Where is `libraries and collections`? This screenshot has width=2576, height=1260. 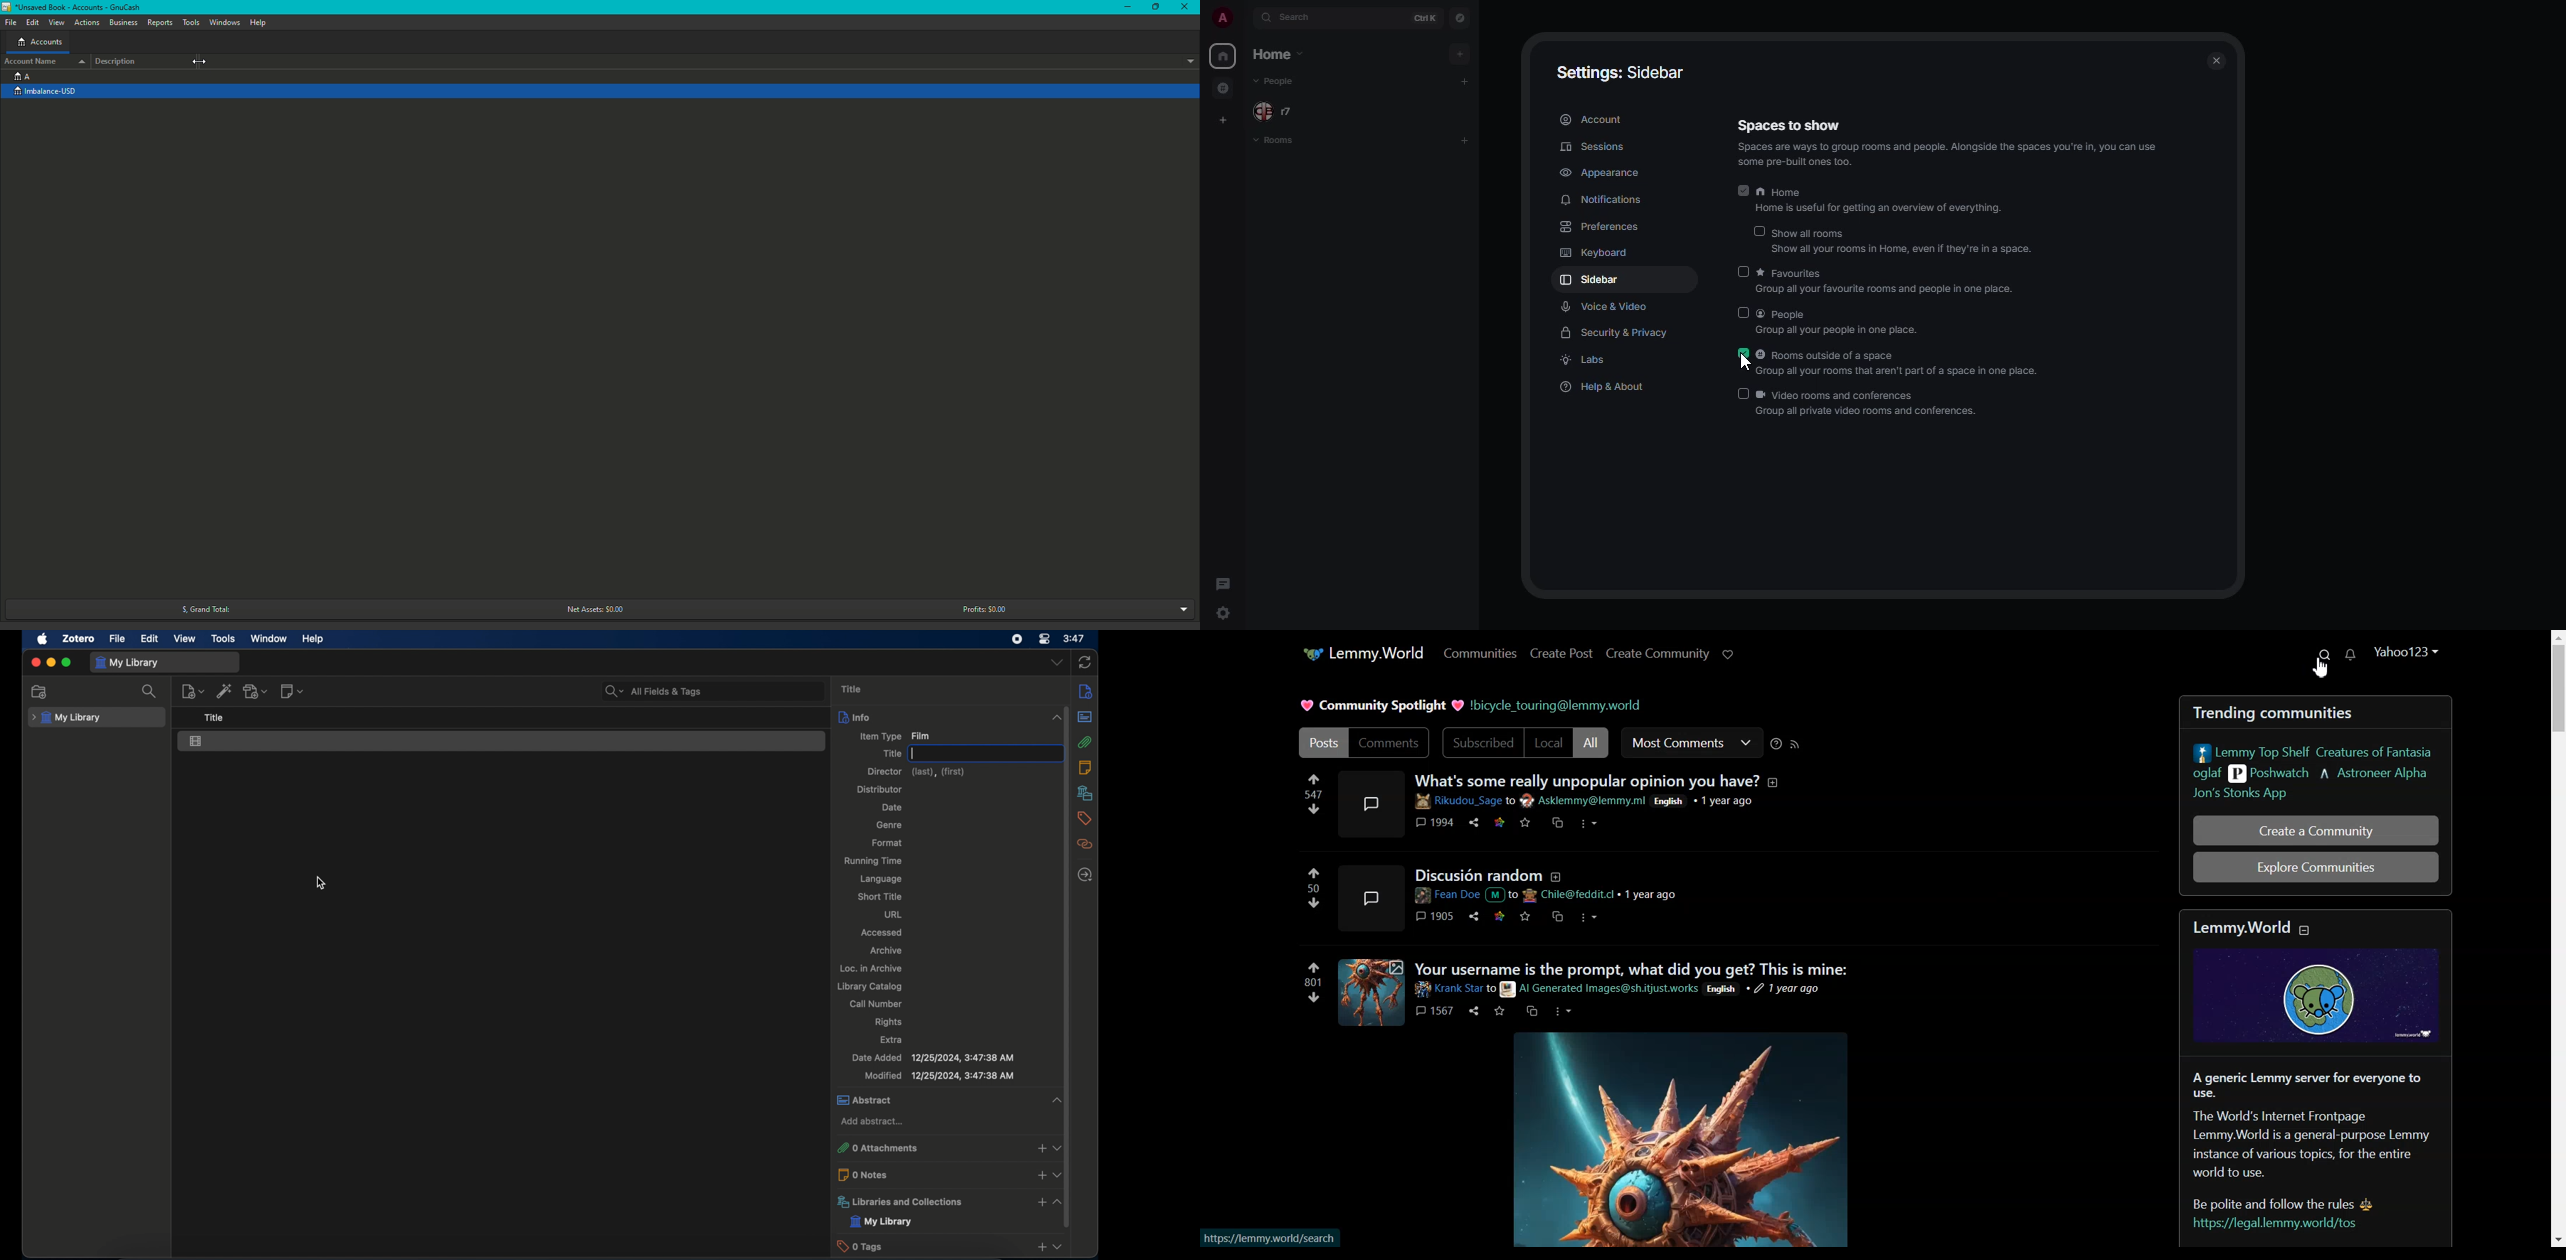
libraries and collections is located at coordinates (918, 1202).